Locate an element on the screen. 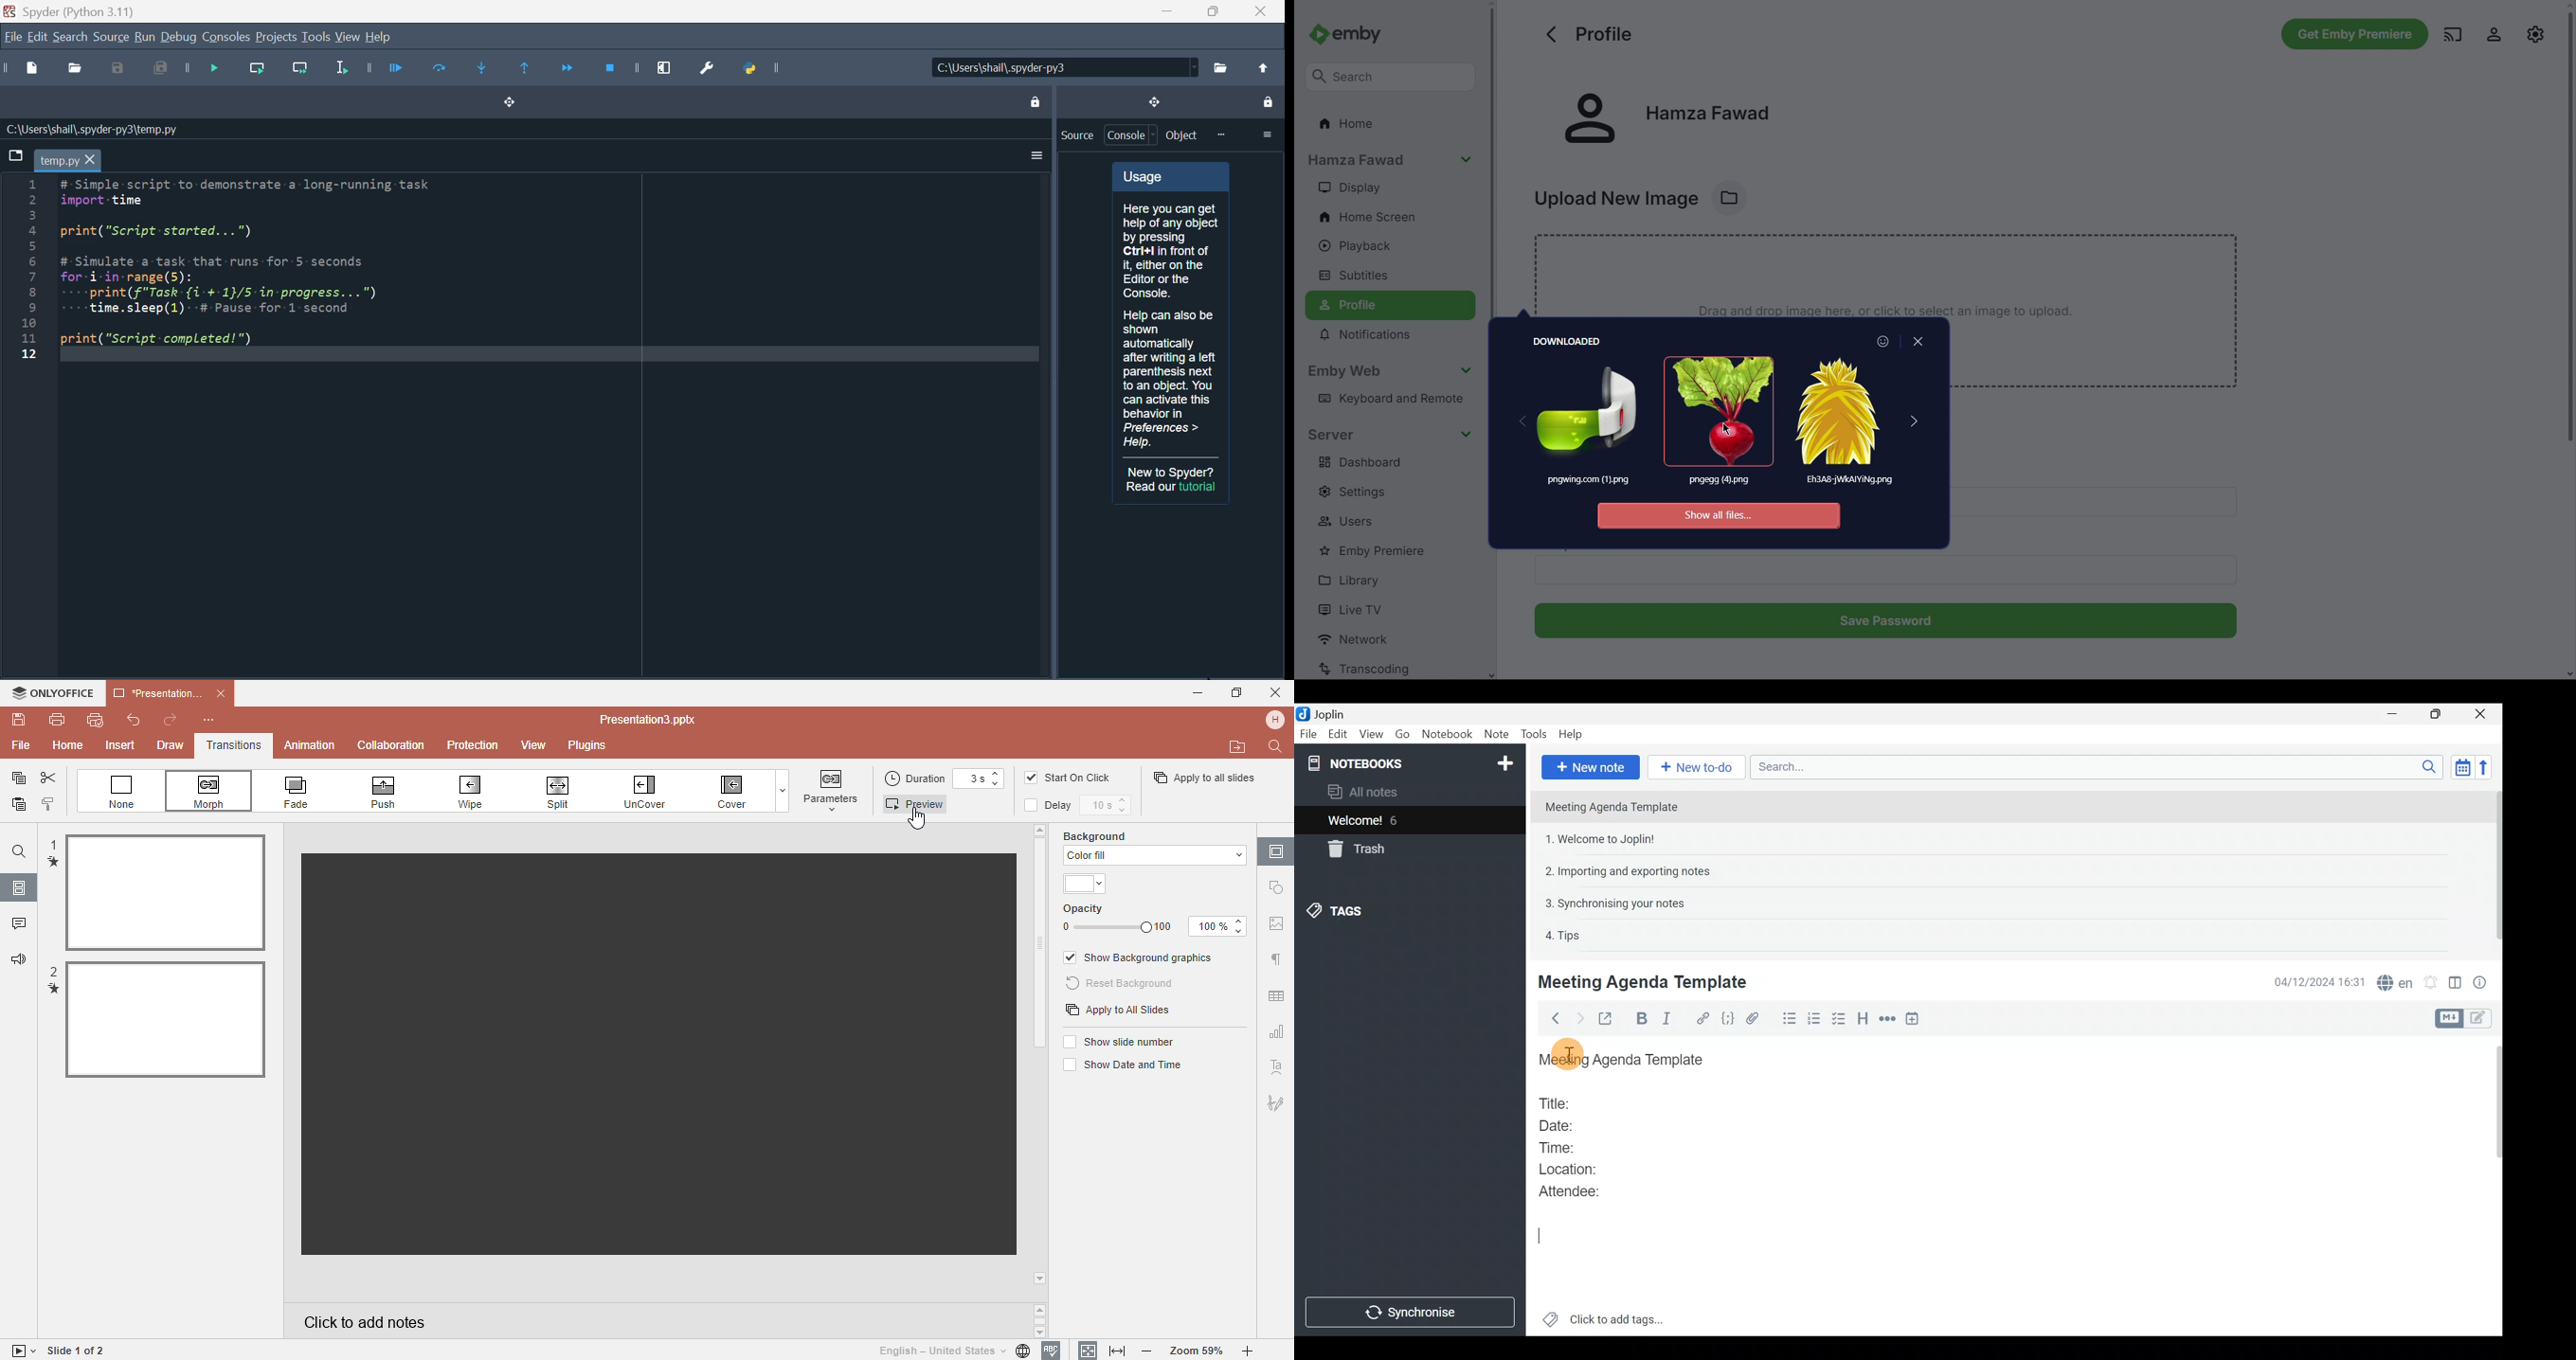 The height and width of the screenshot is (1372, 2576). Reverse sort order is located at coordinates (2484, 768).